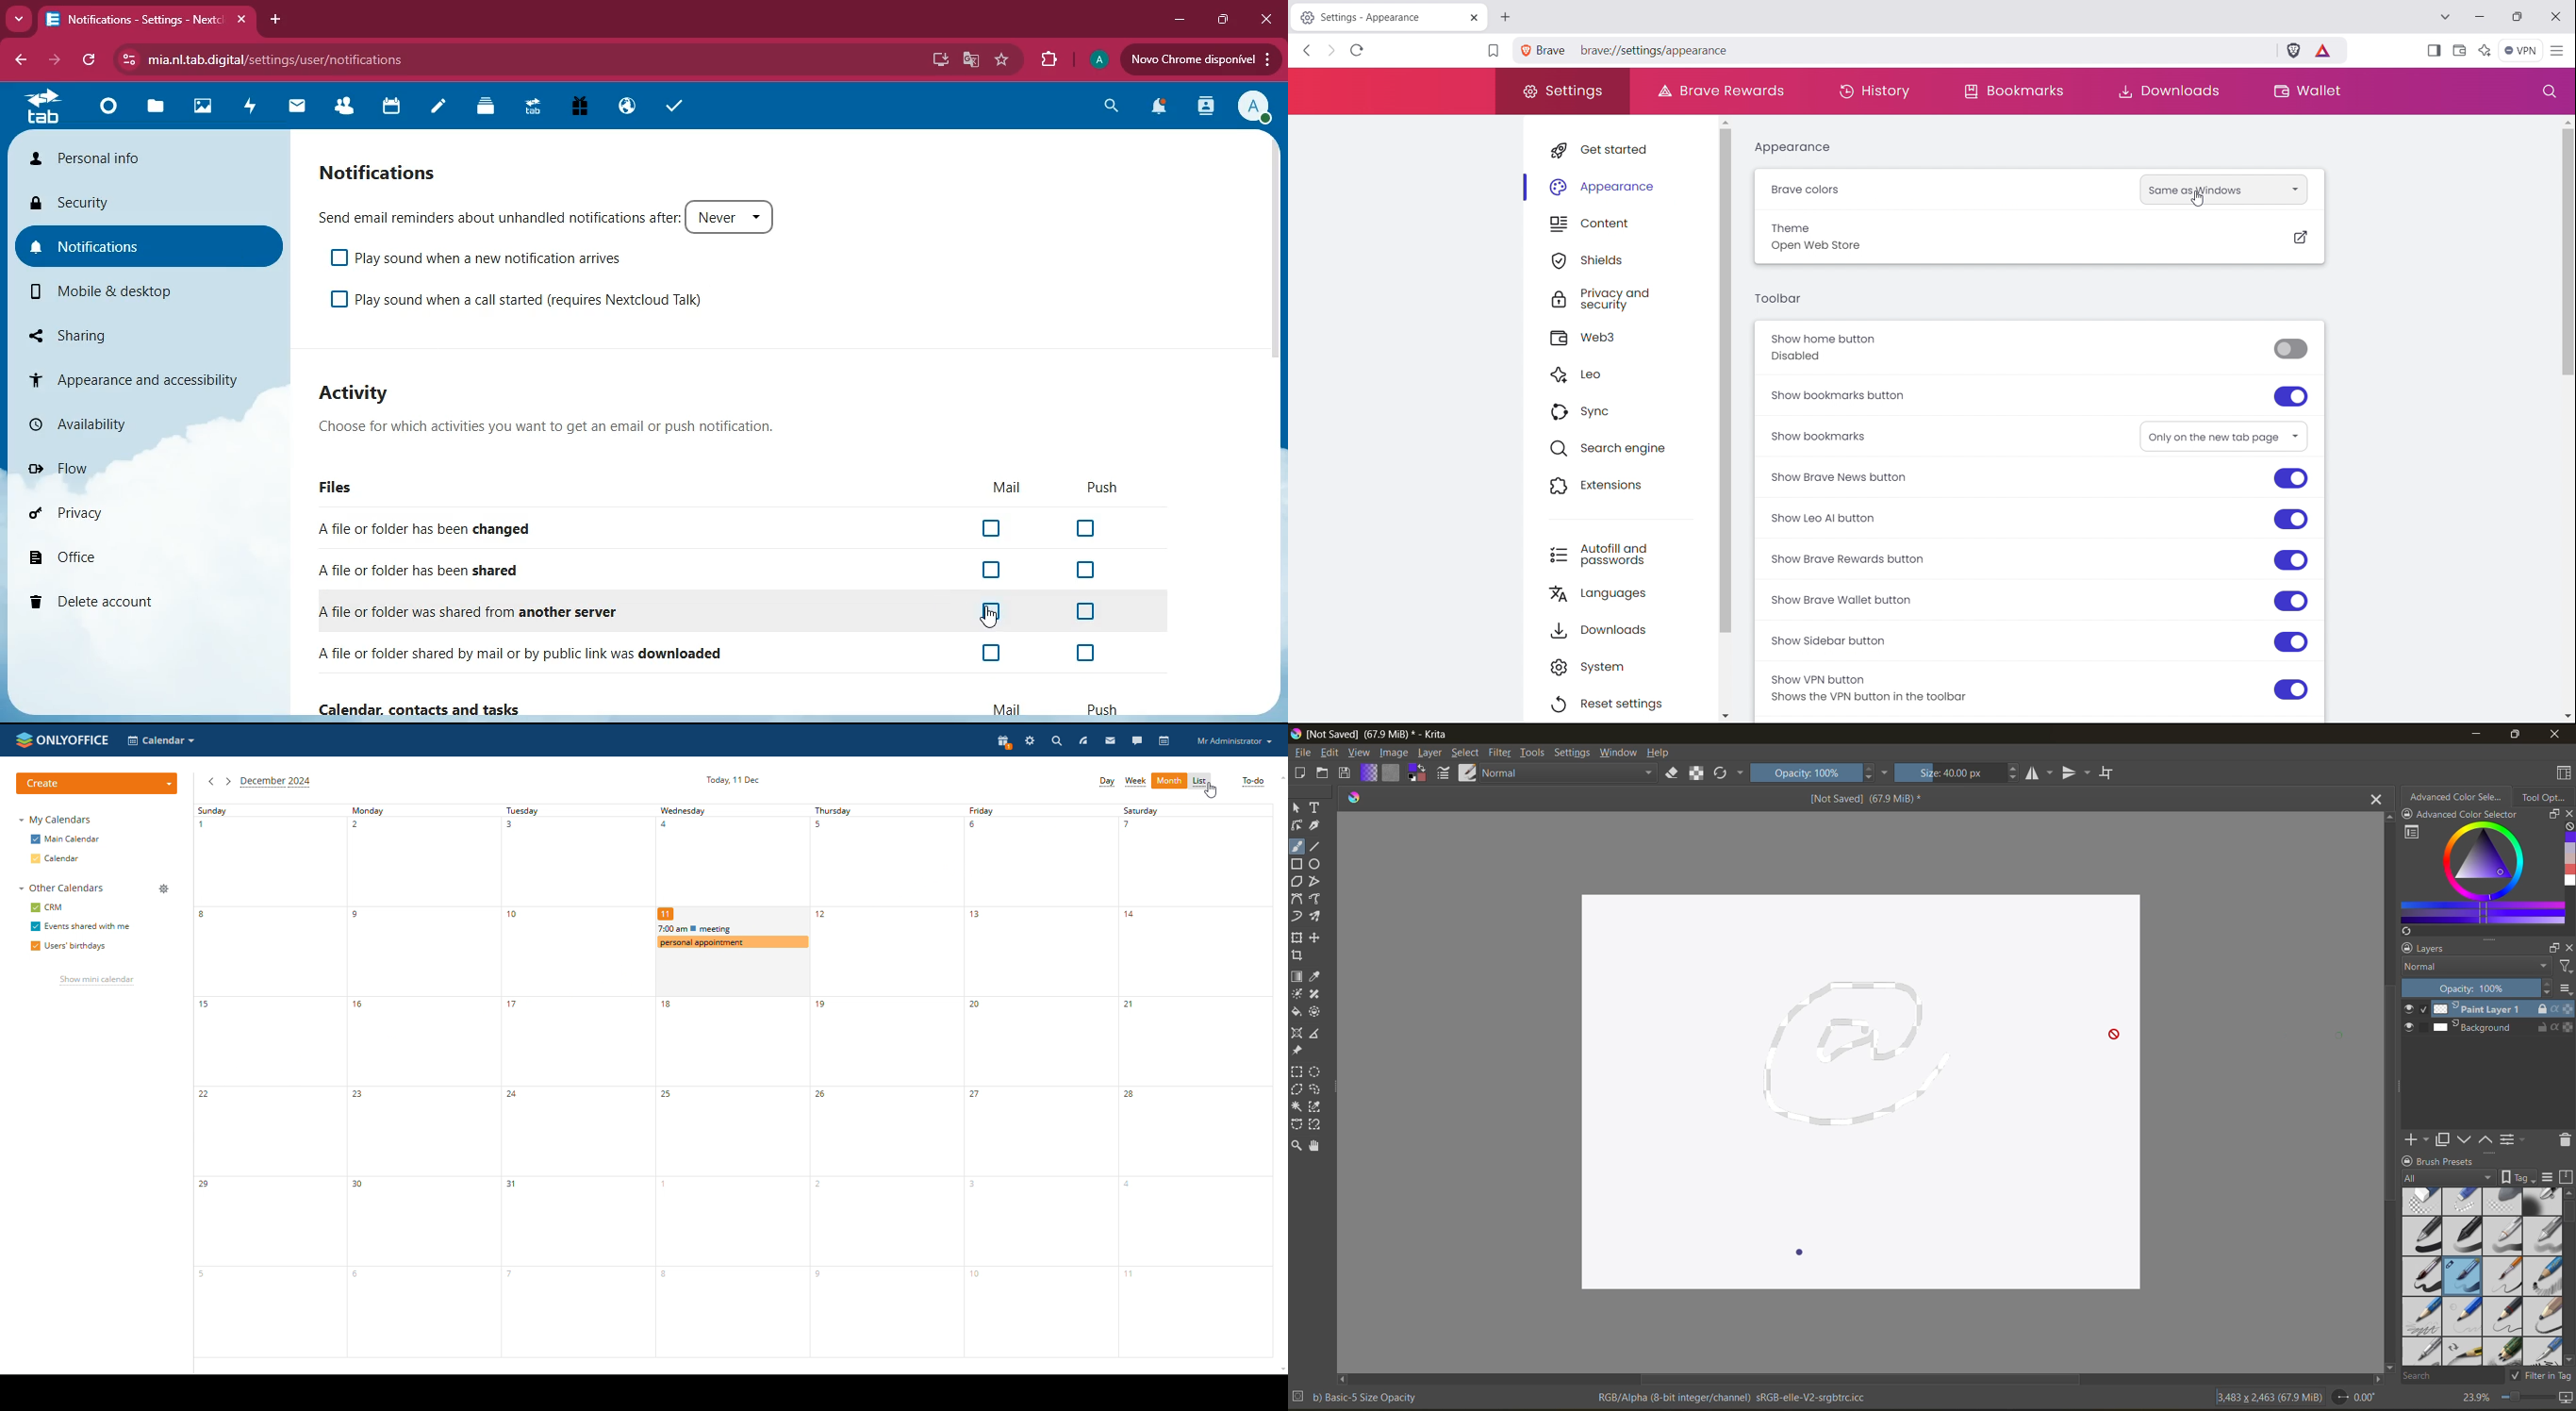  I want to click on mail, so click(290, 106).